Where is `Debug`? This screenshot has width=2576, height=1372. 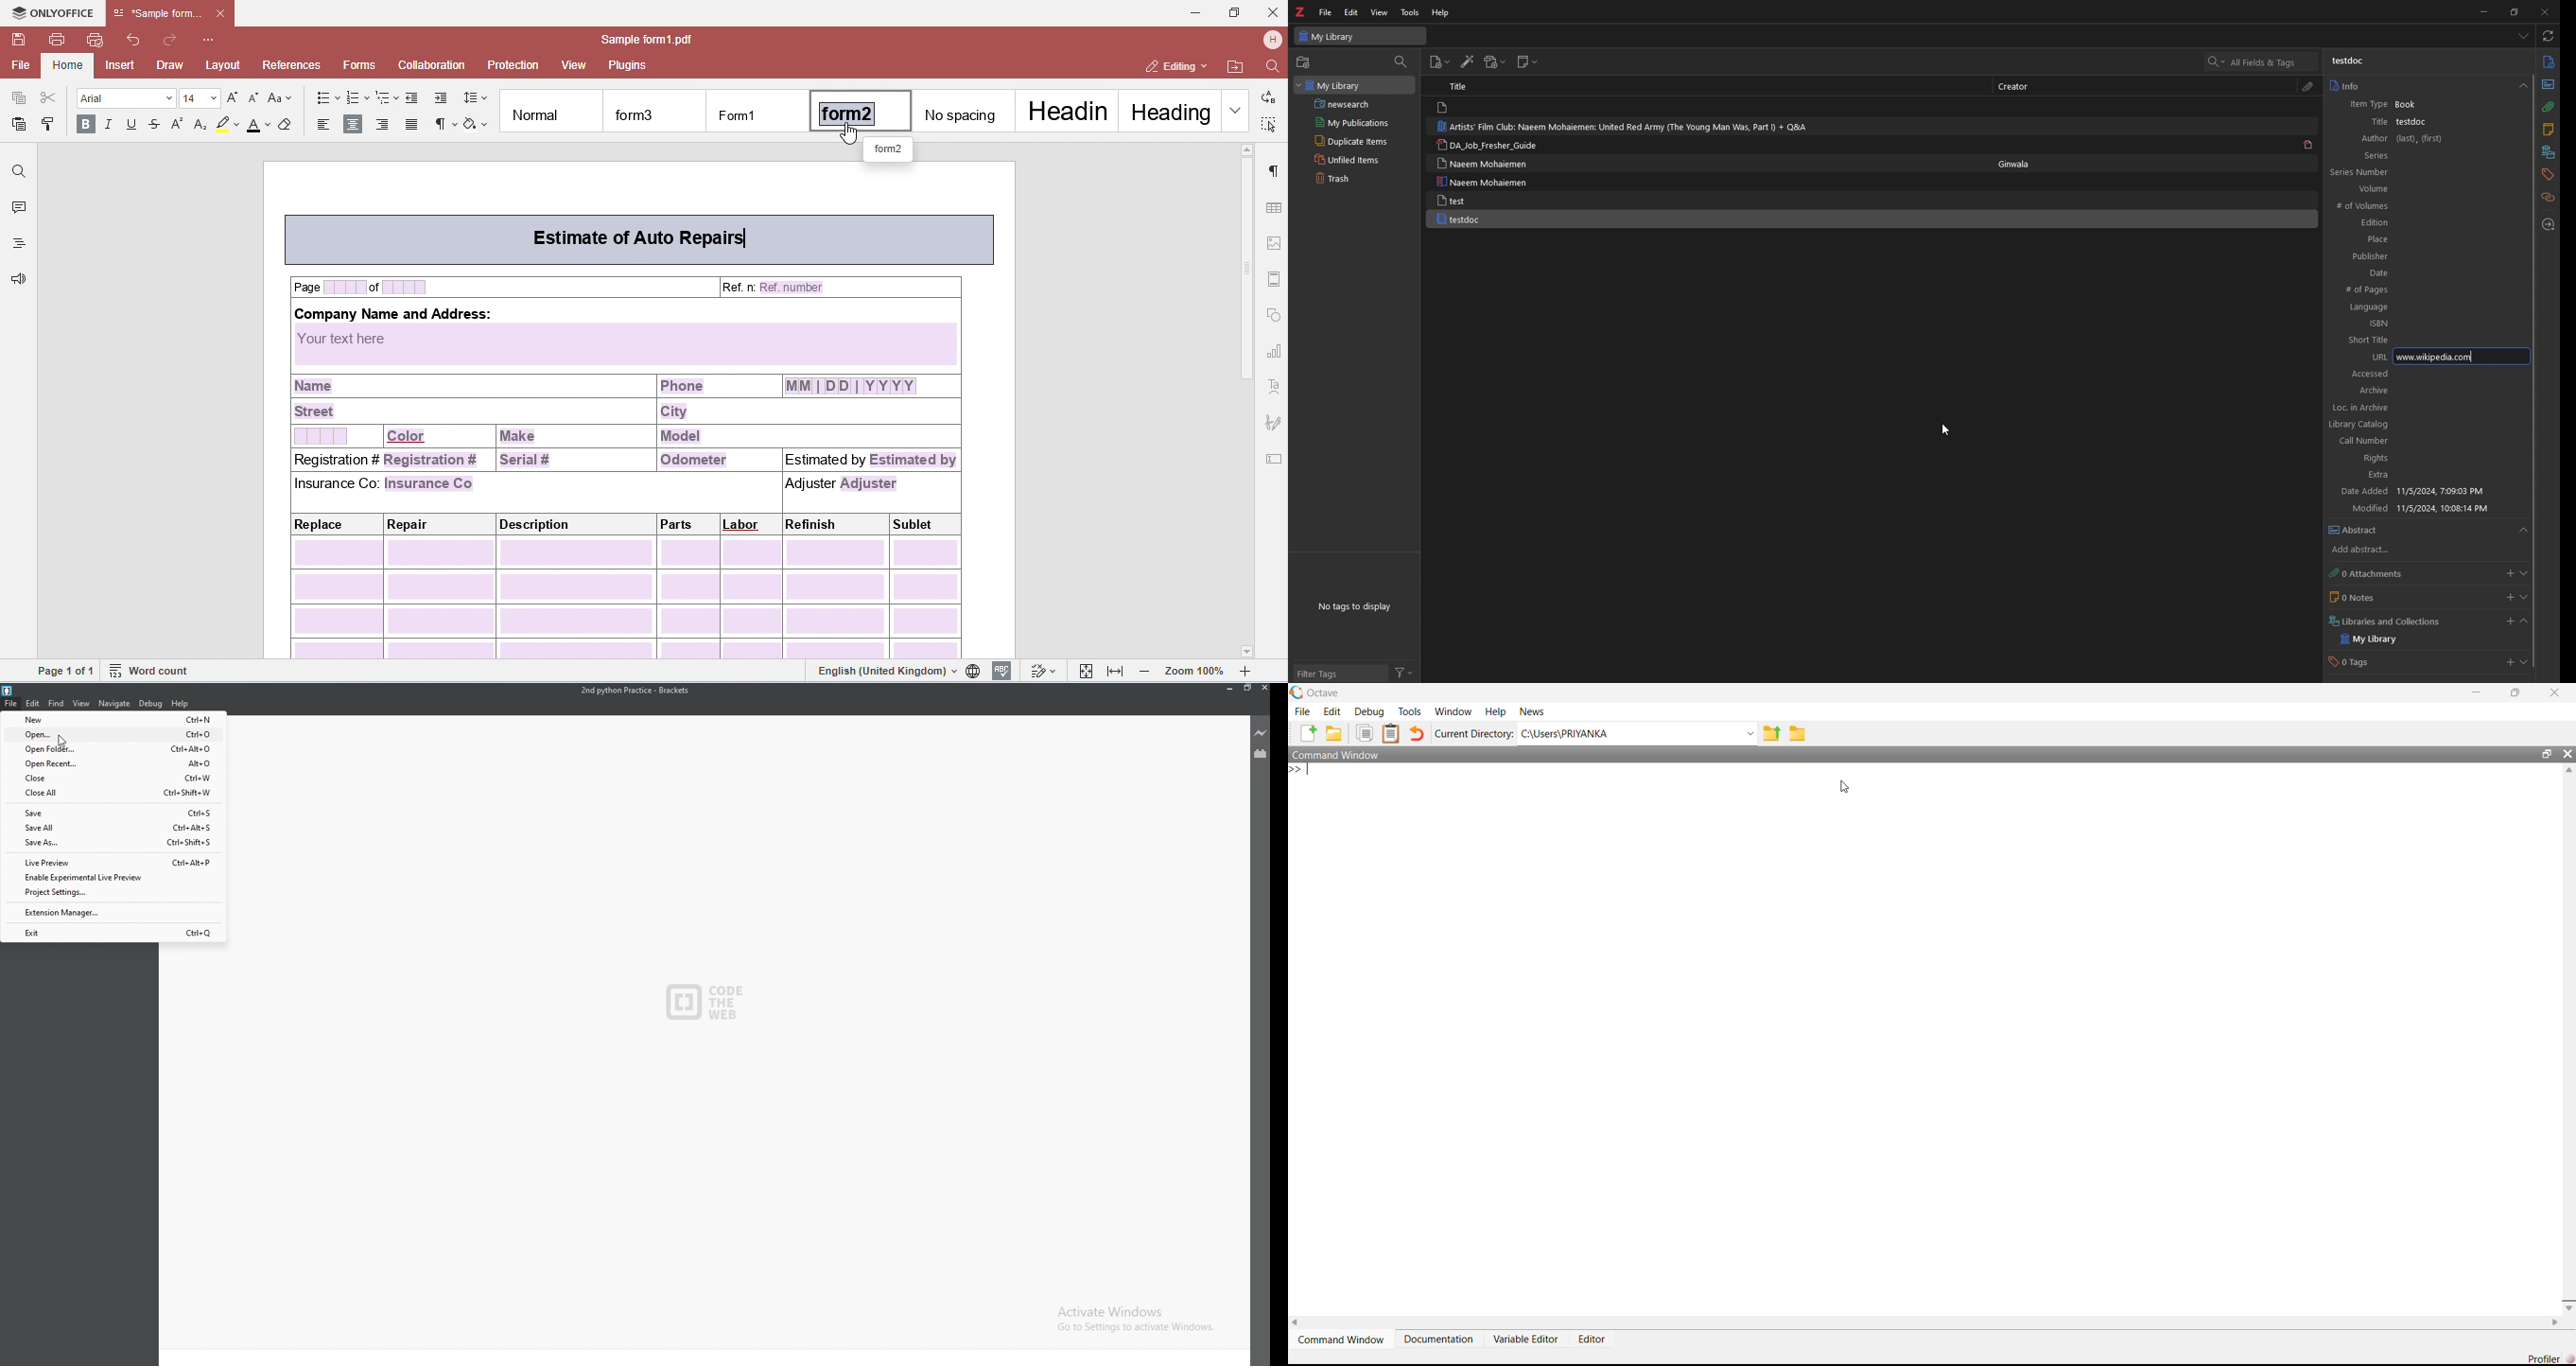 Debug is located at coordinates (1371, 713).